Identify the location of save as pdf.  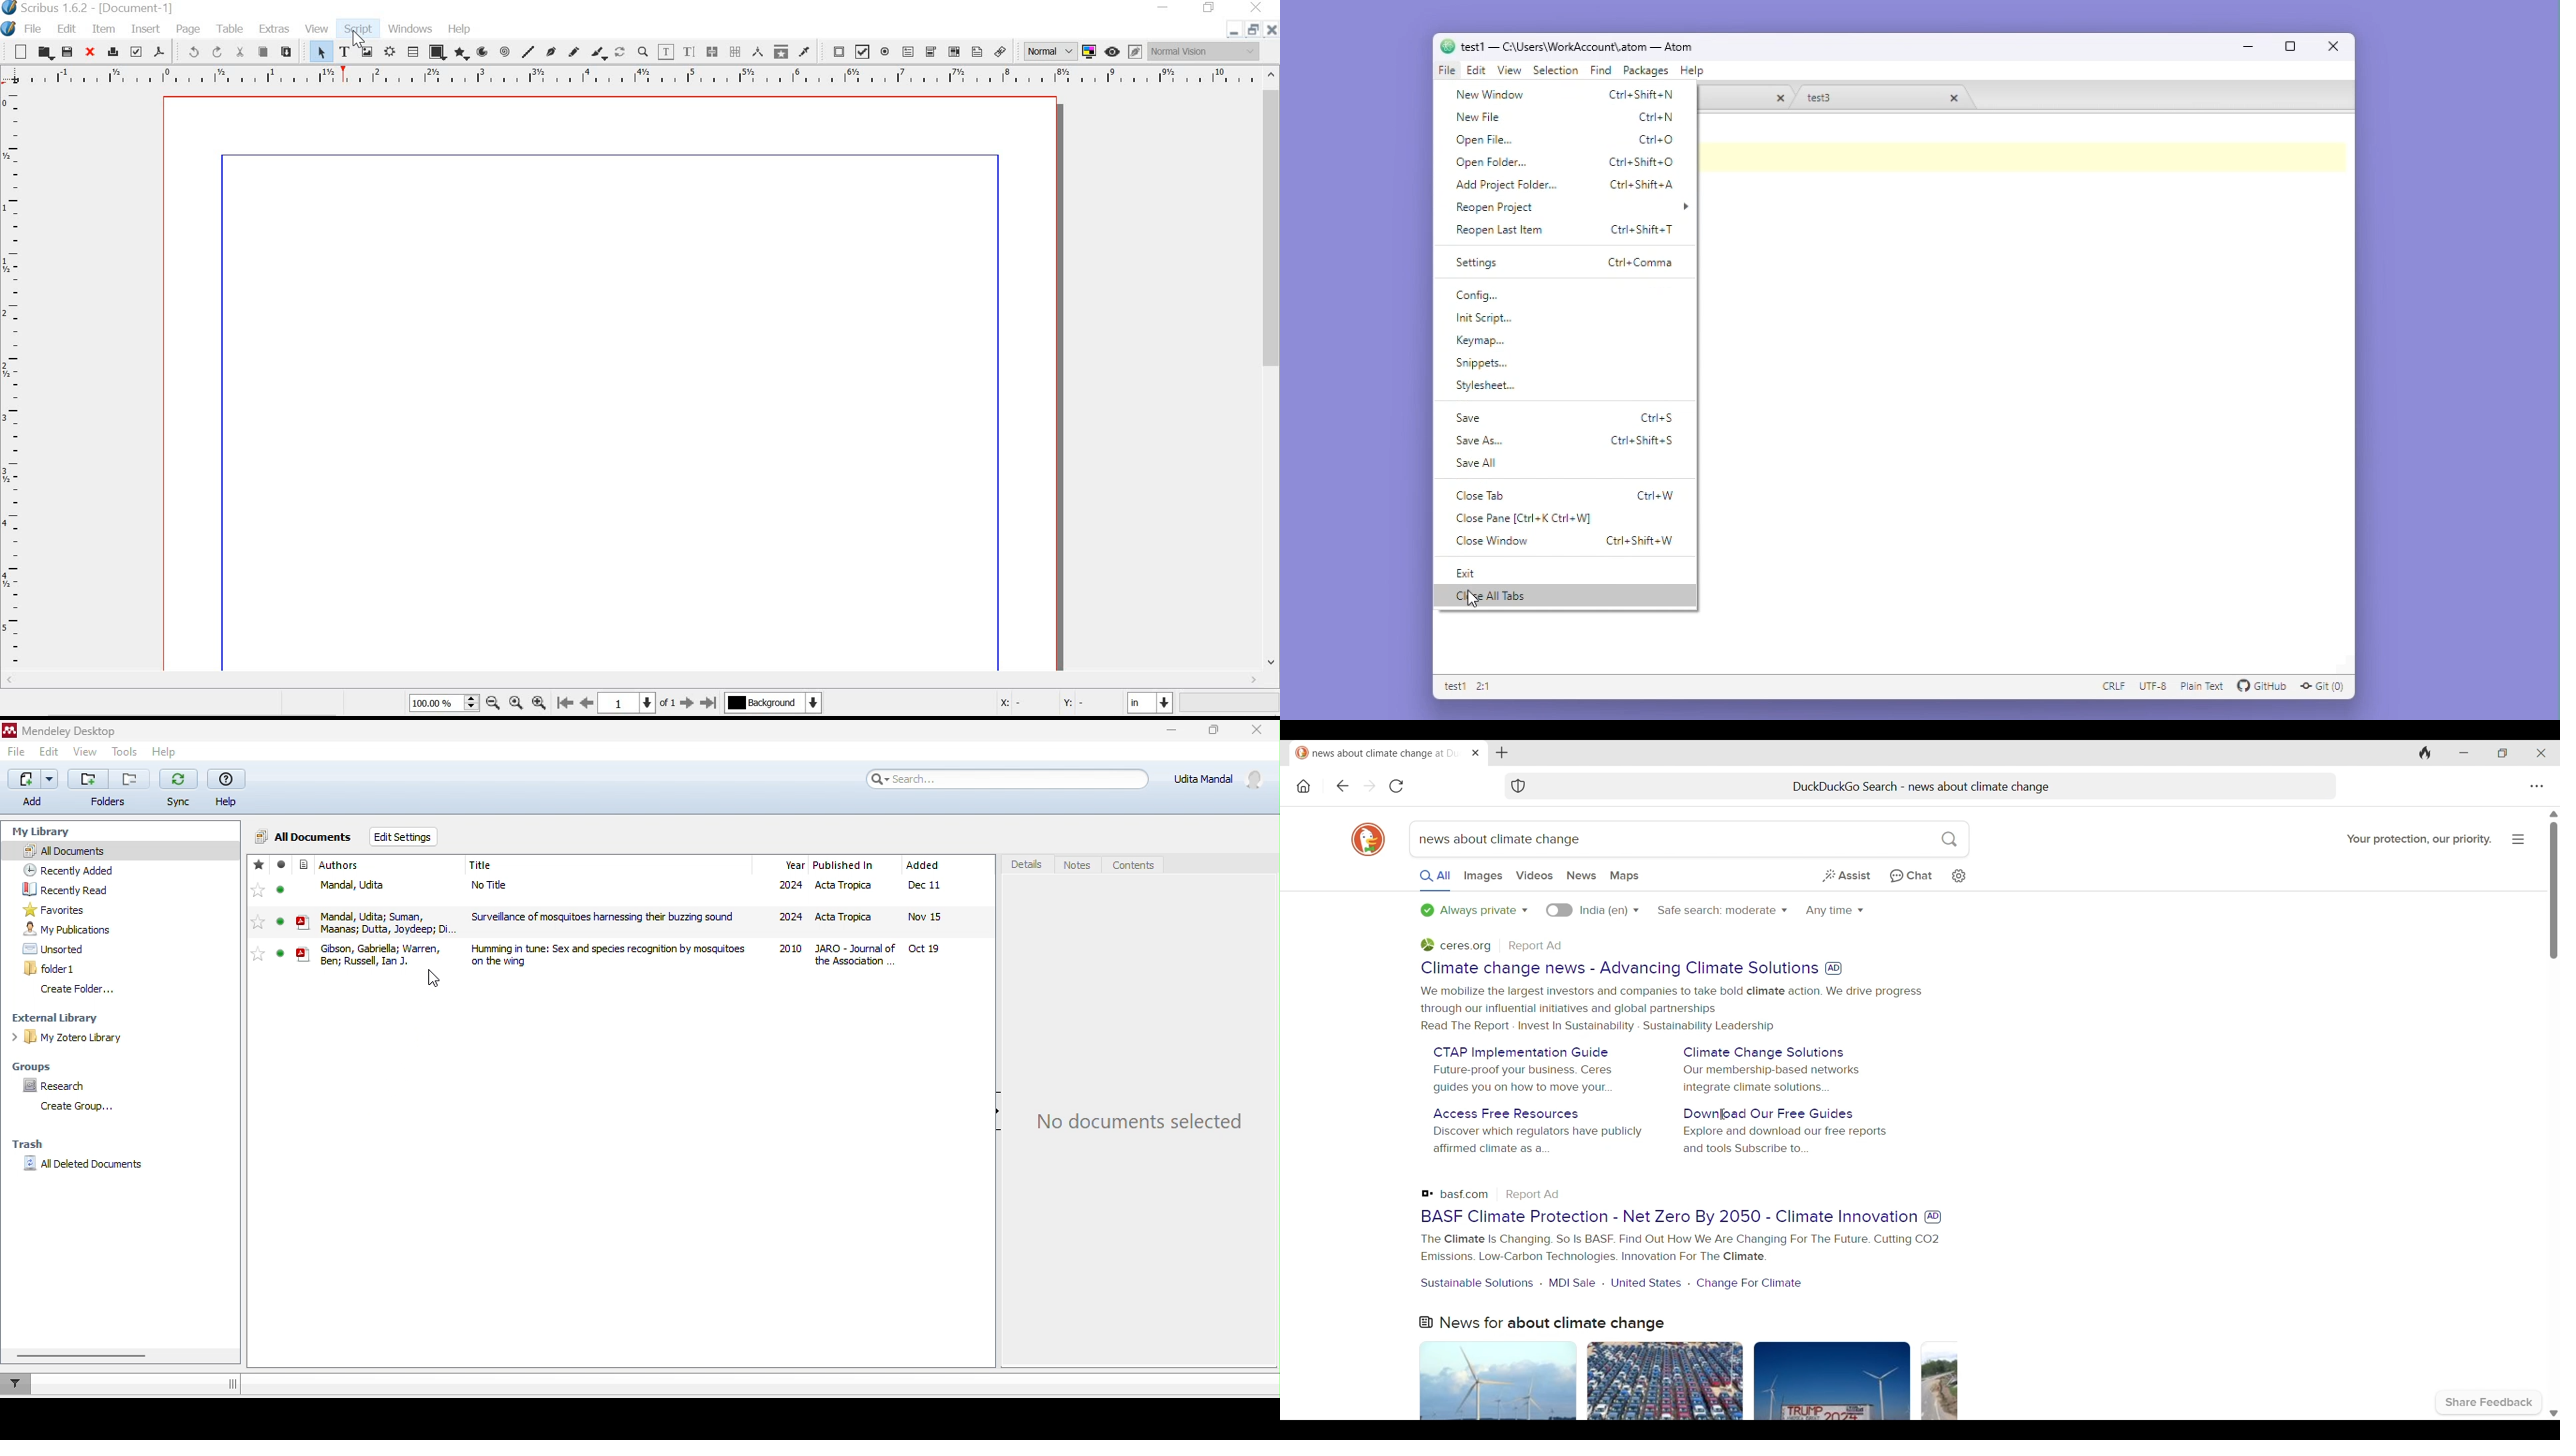
(161, 52).